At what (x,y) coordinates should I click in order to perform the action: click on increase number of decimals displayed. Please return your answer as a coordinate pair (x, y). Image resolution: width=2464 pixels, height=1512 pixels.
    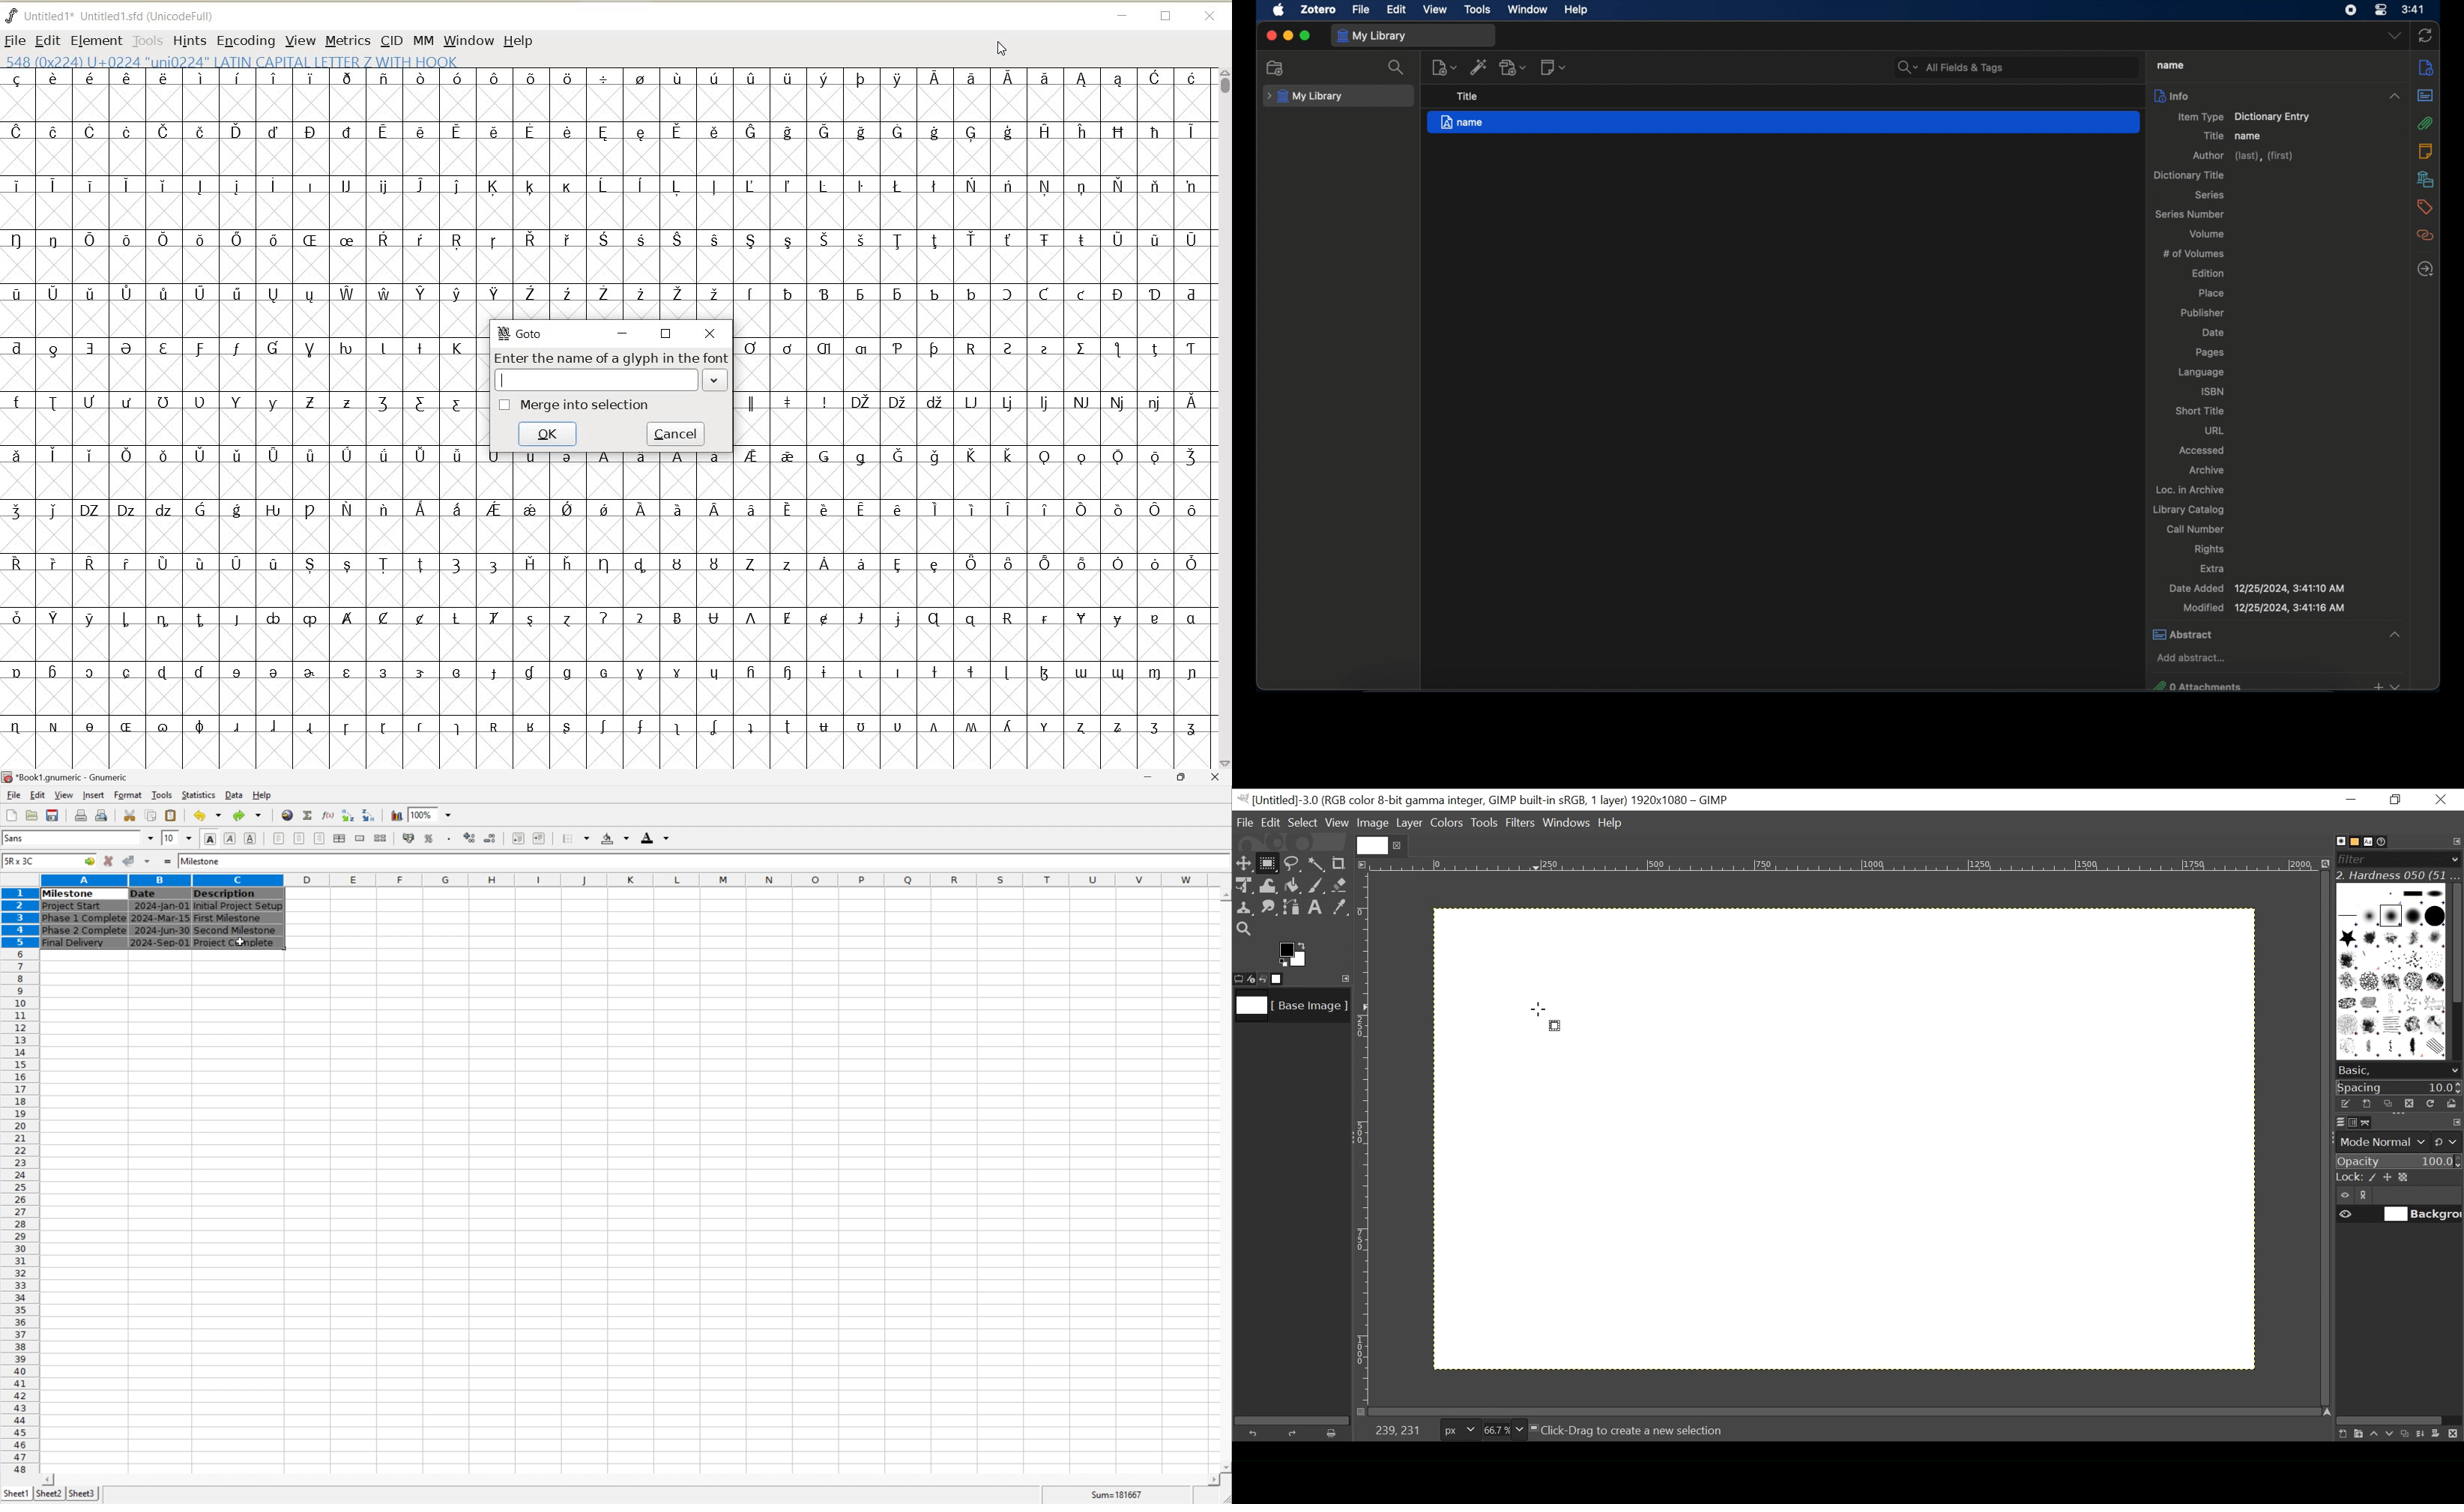
    Looking at the image, I should click on (471, 838).